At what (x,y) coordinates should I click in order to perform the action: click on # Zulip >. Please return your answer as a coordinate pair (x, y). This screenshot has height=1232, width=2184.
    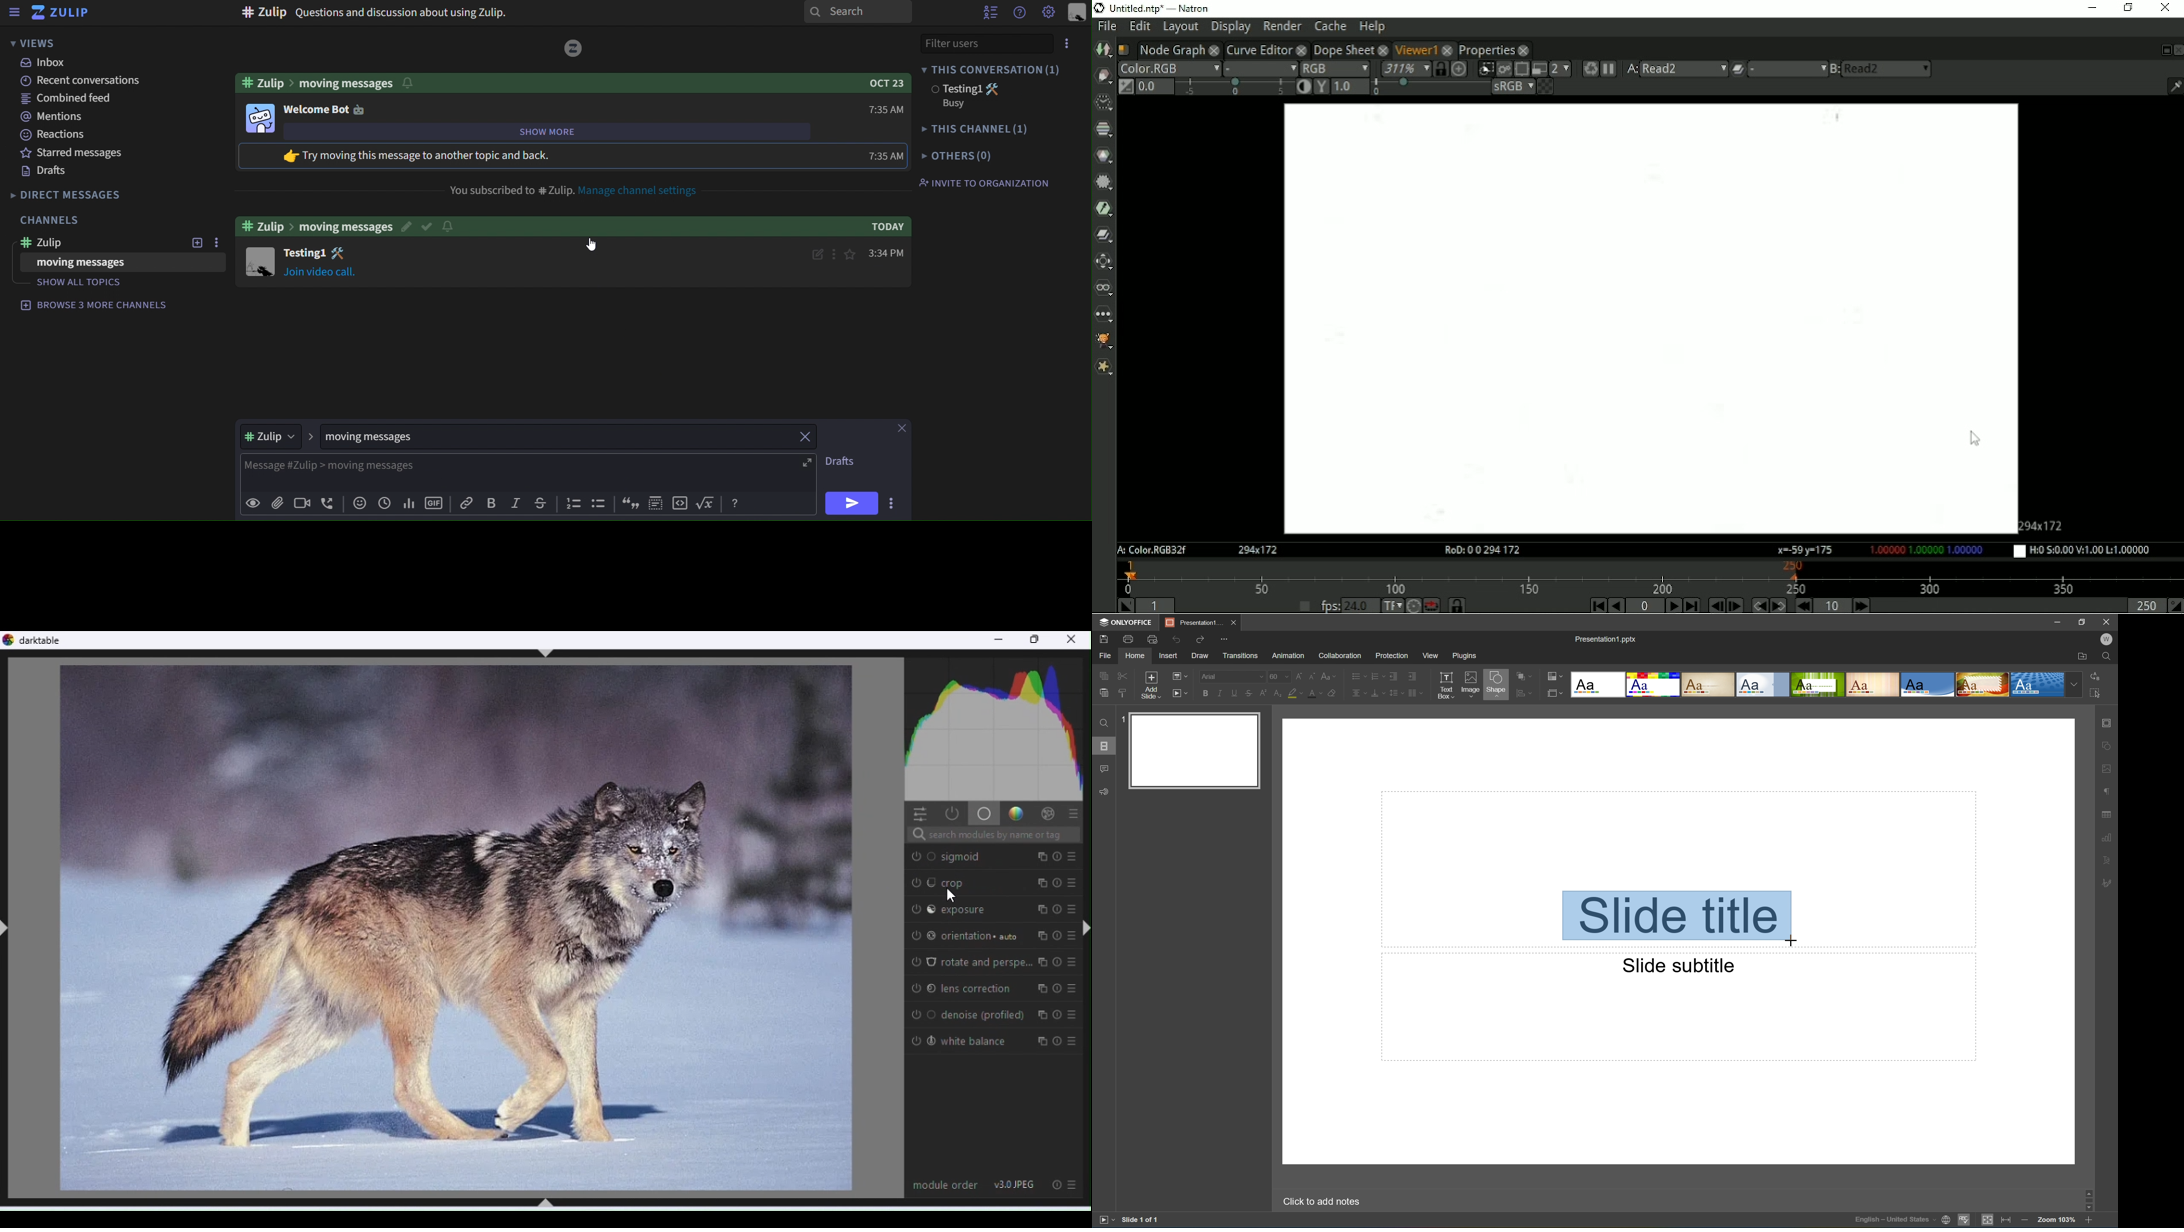
    Looking at the image, I should click on (276, 437).